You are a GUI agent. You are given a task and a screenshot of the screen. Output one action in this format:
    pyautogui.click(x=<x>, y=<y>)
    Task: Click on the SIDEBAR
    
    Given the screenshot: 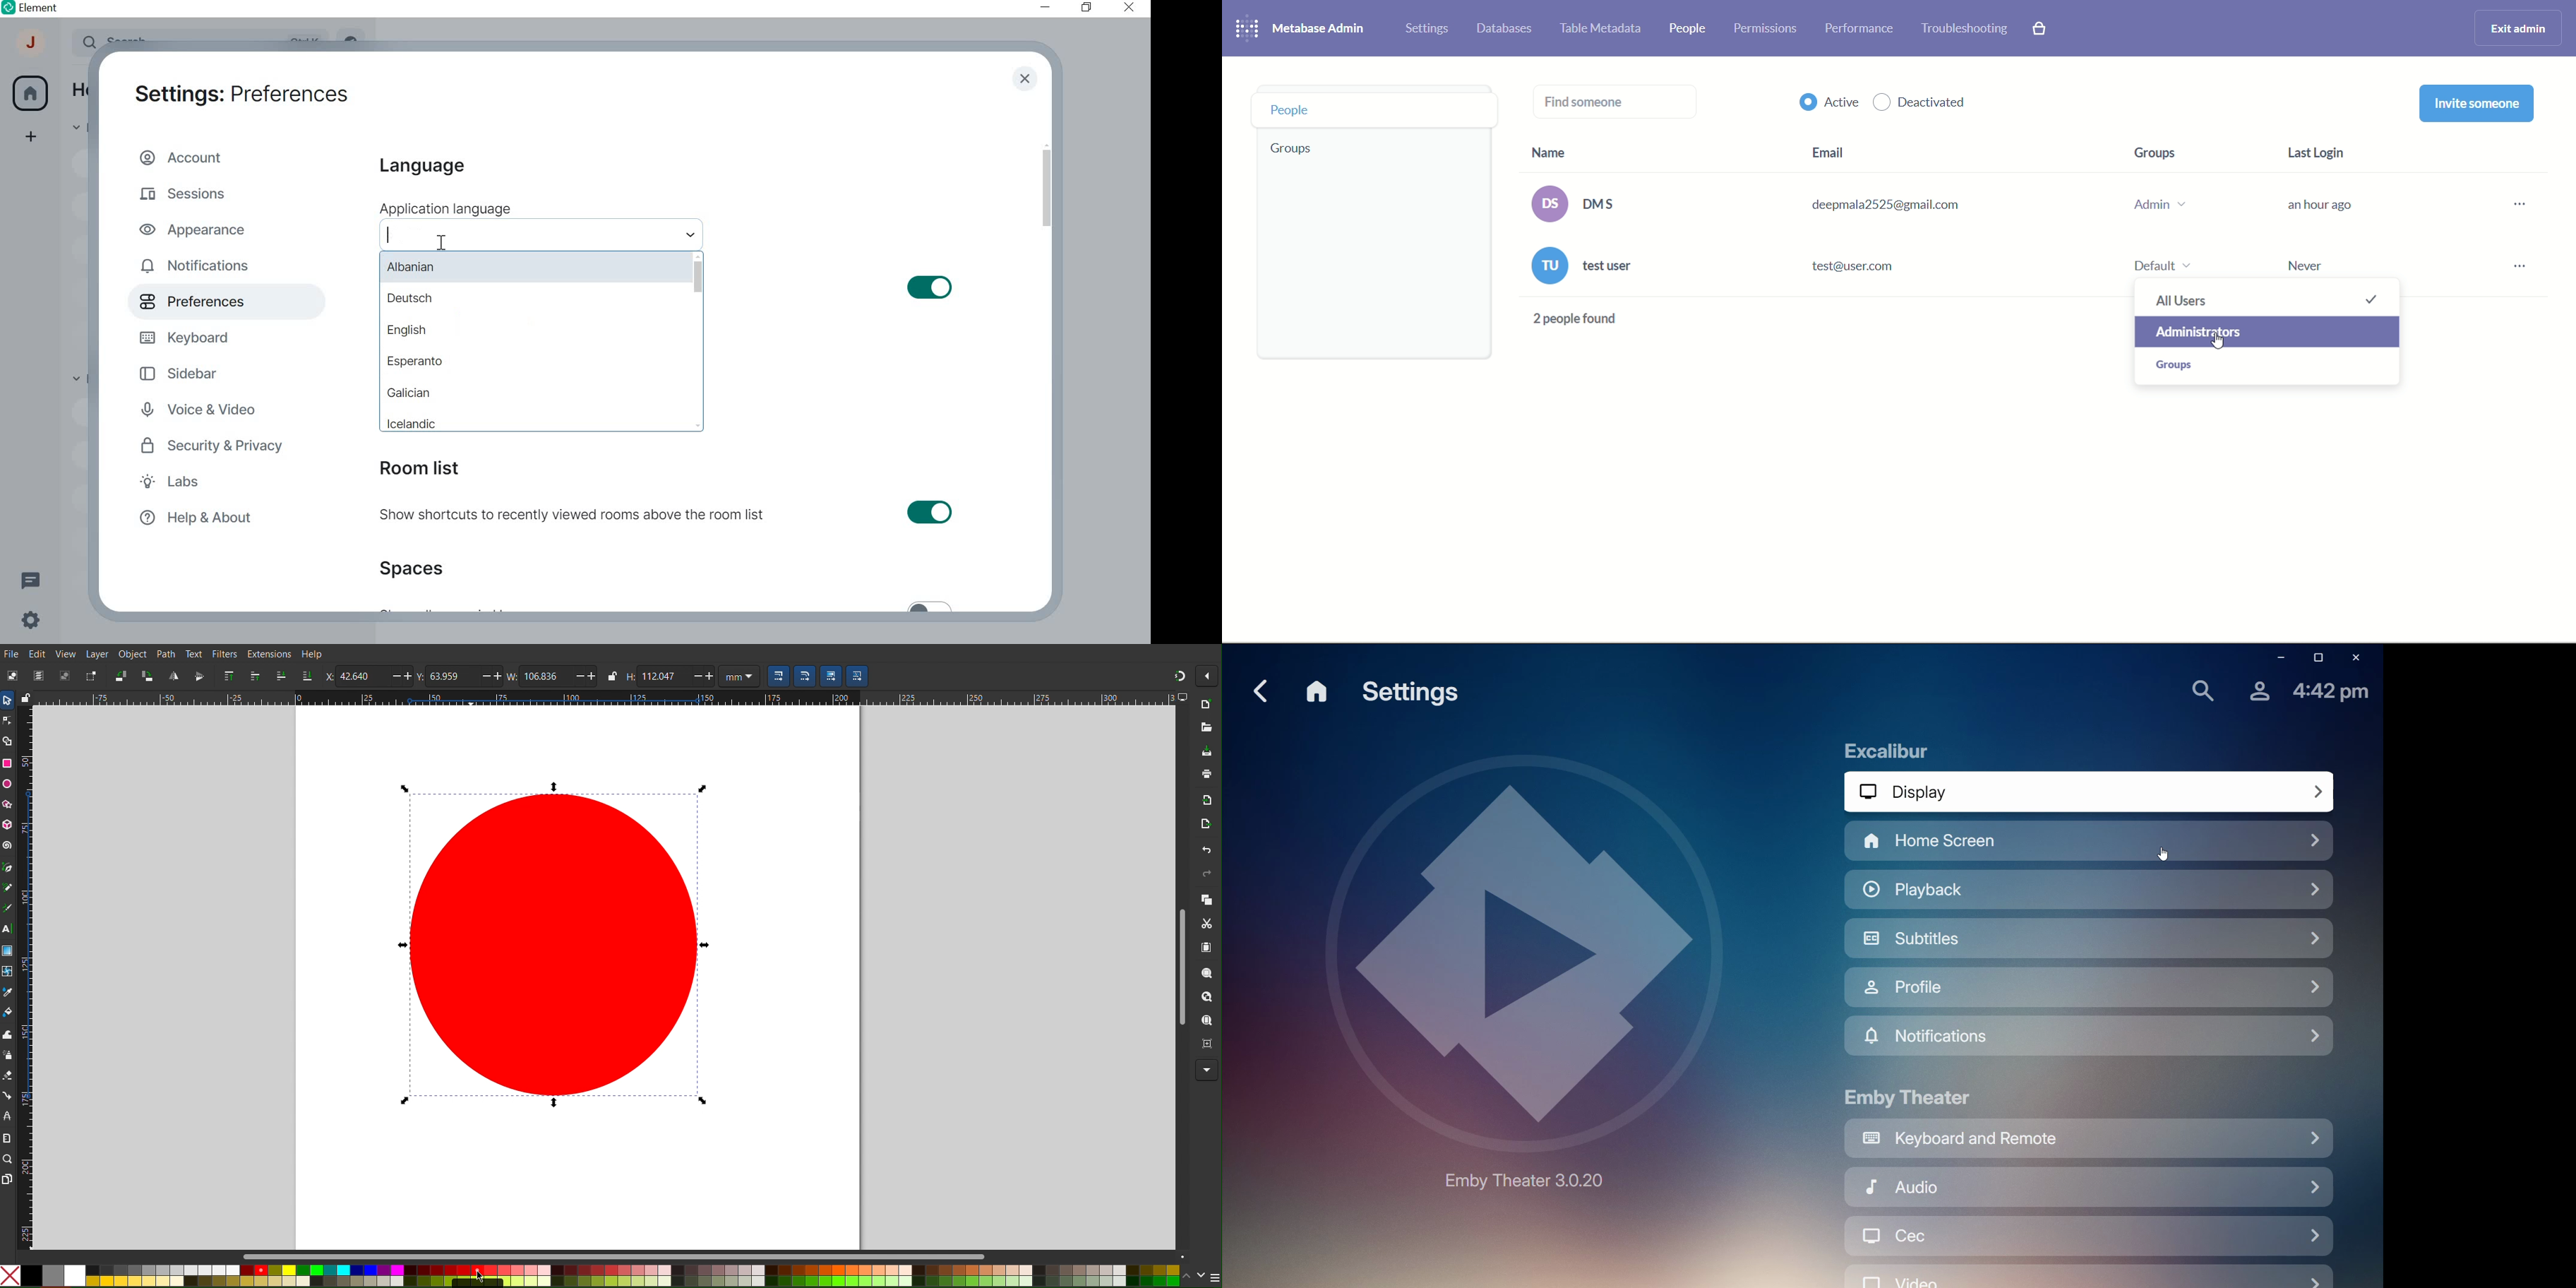 What is the action you would take?
    pyautogui.click(x=188, y=372)
    